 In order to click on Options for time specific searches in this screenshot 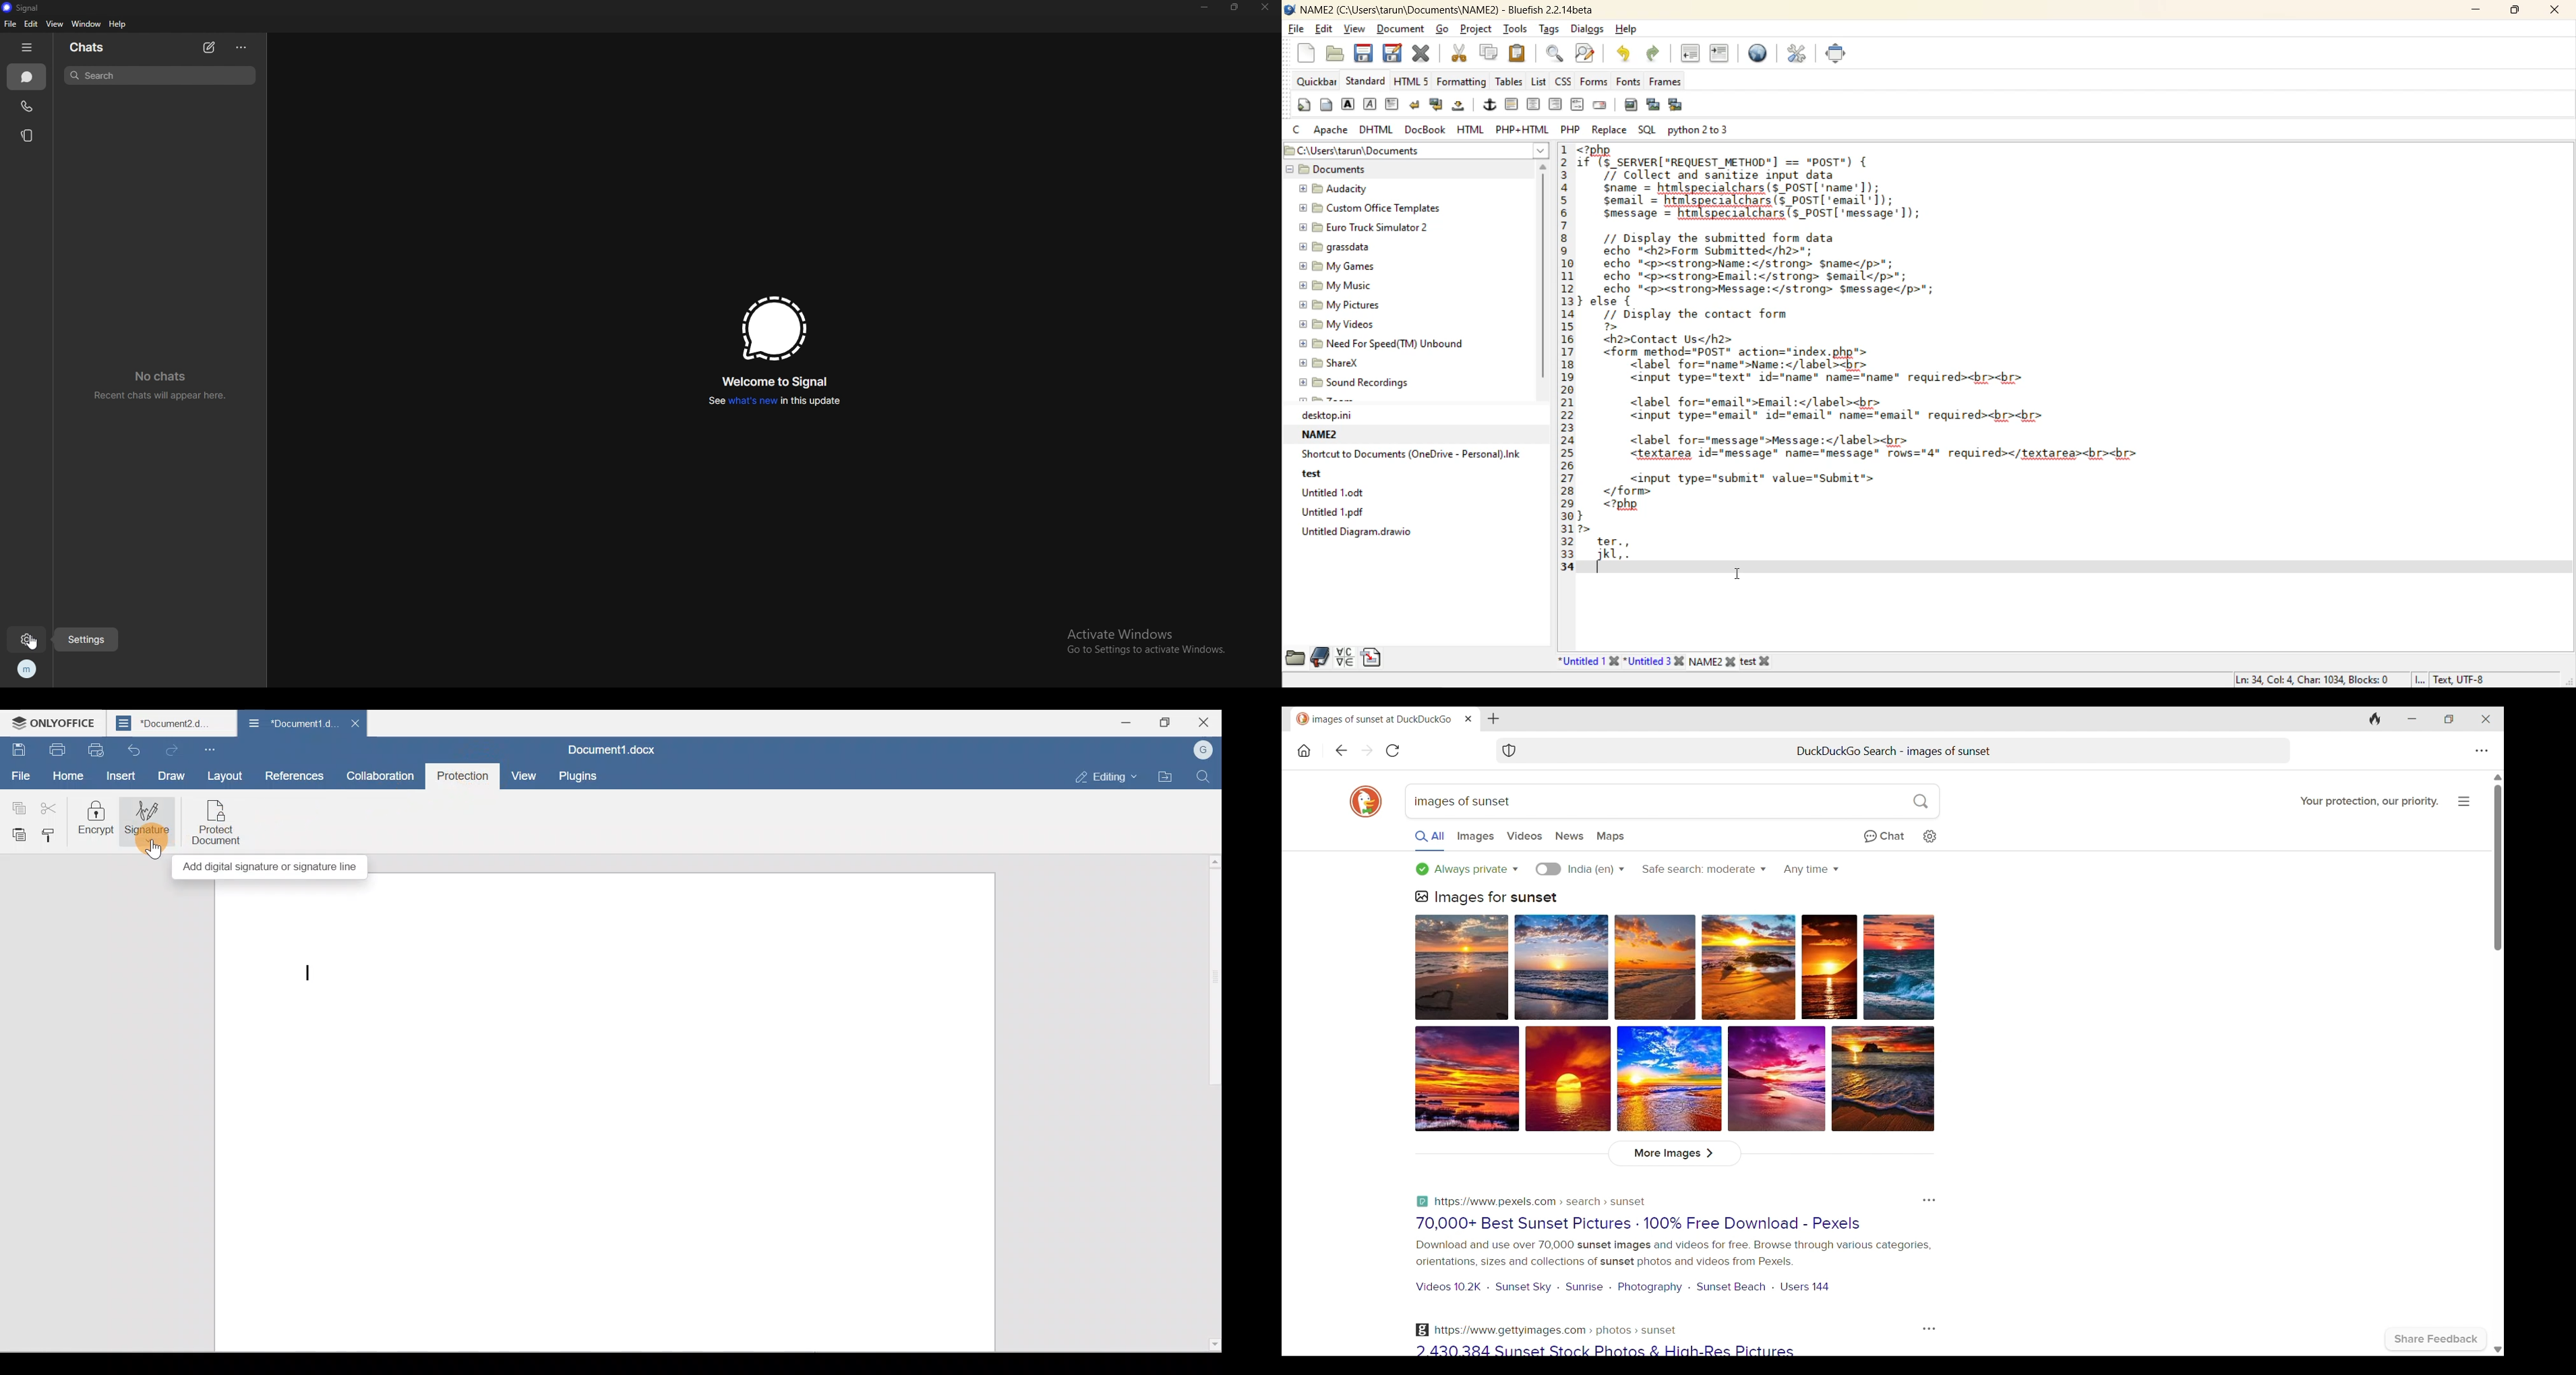, I will do `click(1811, 870)`.